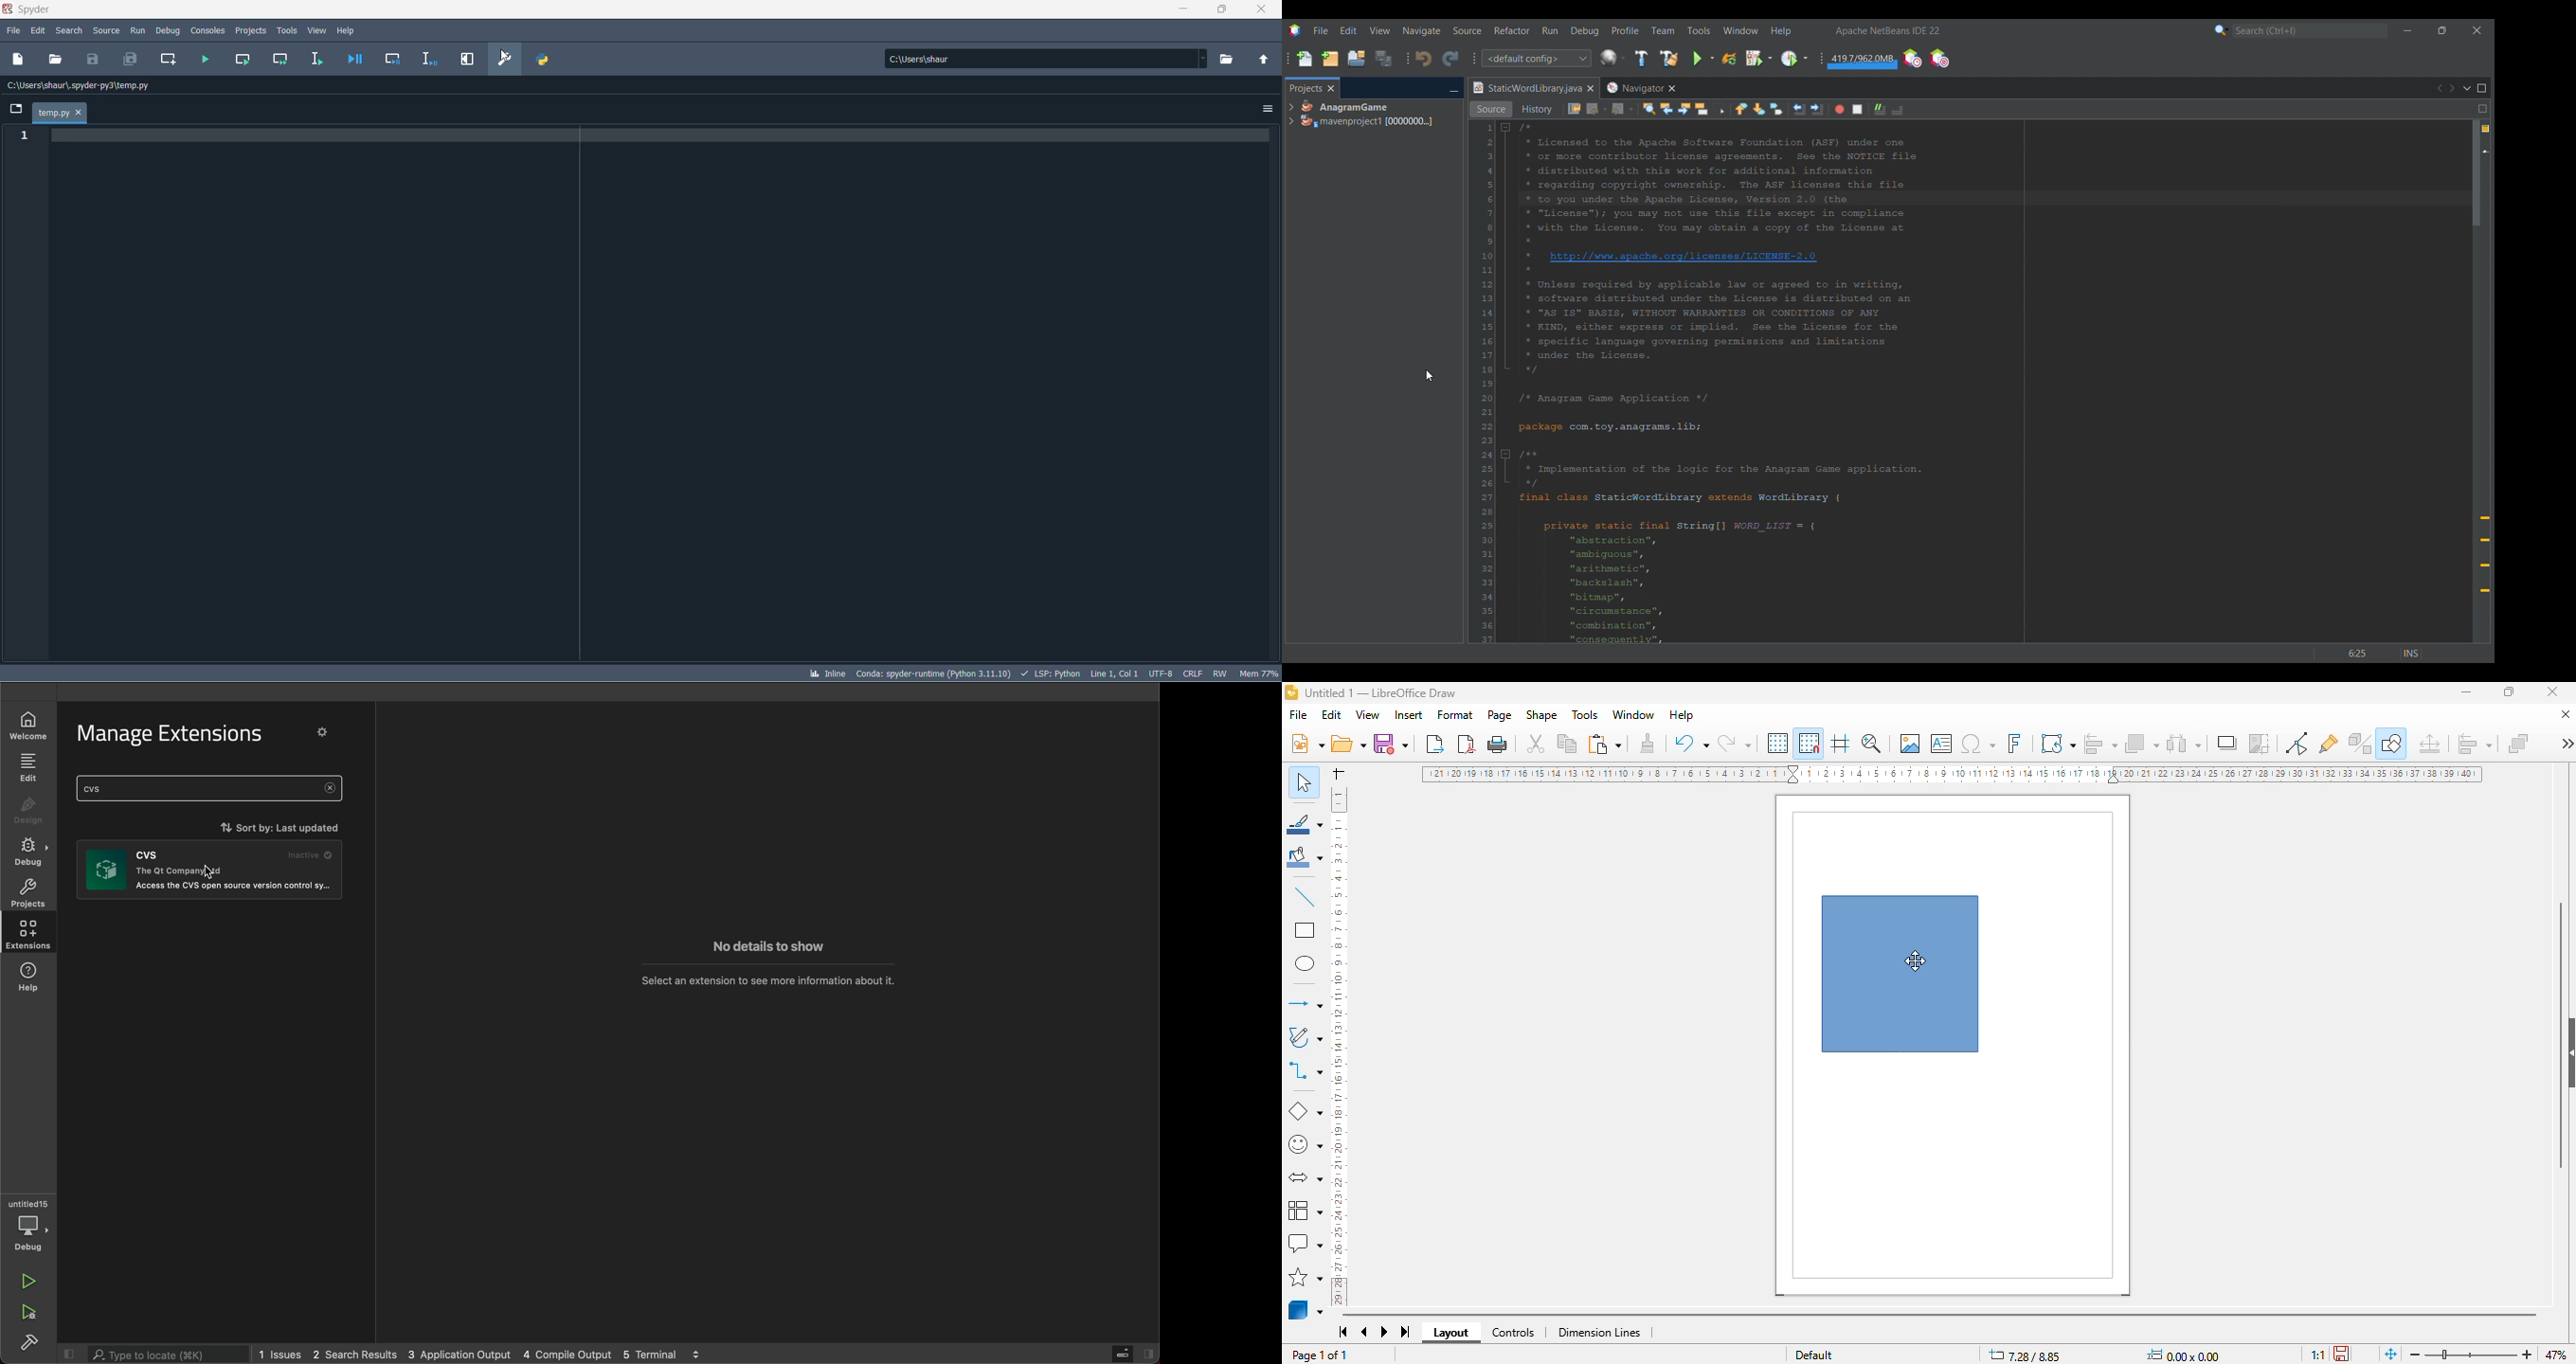 This screenshot has height=1372, width=2576. Describe the element at coordinates (1537, 744) in the screenshot. I see `cut` at that location.